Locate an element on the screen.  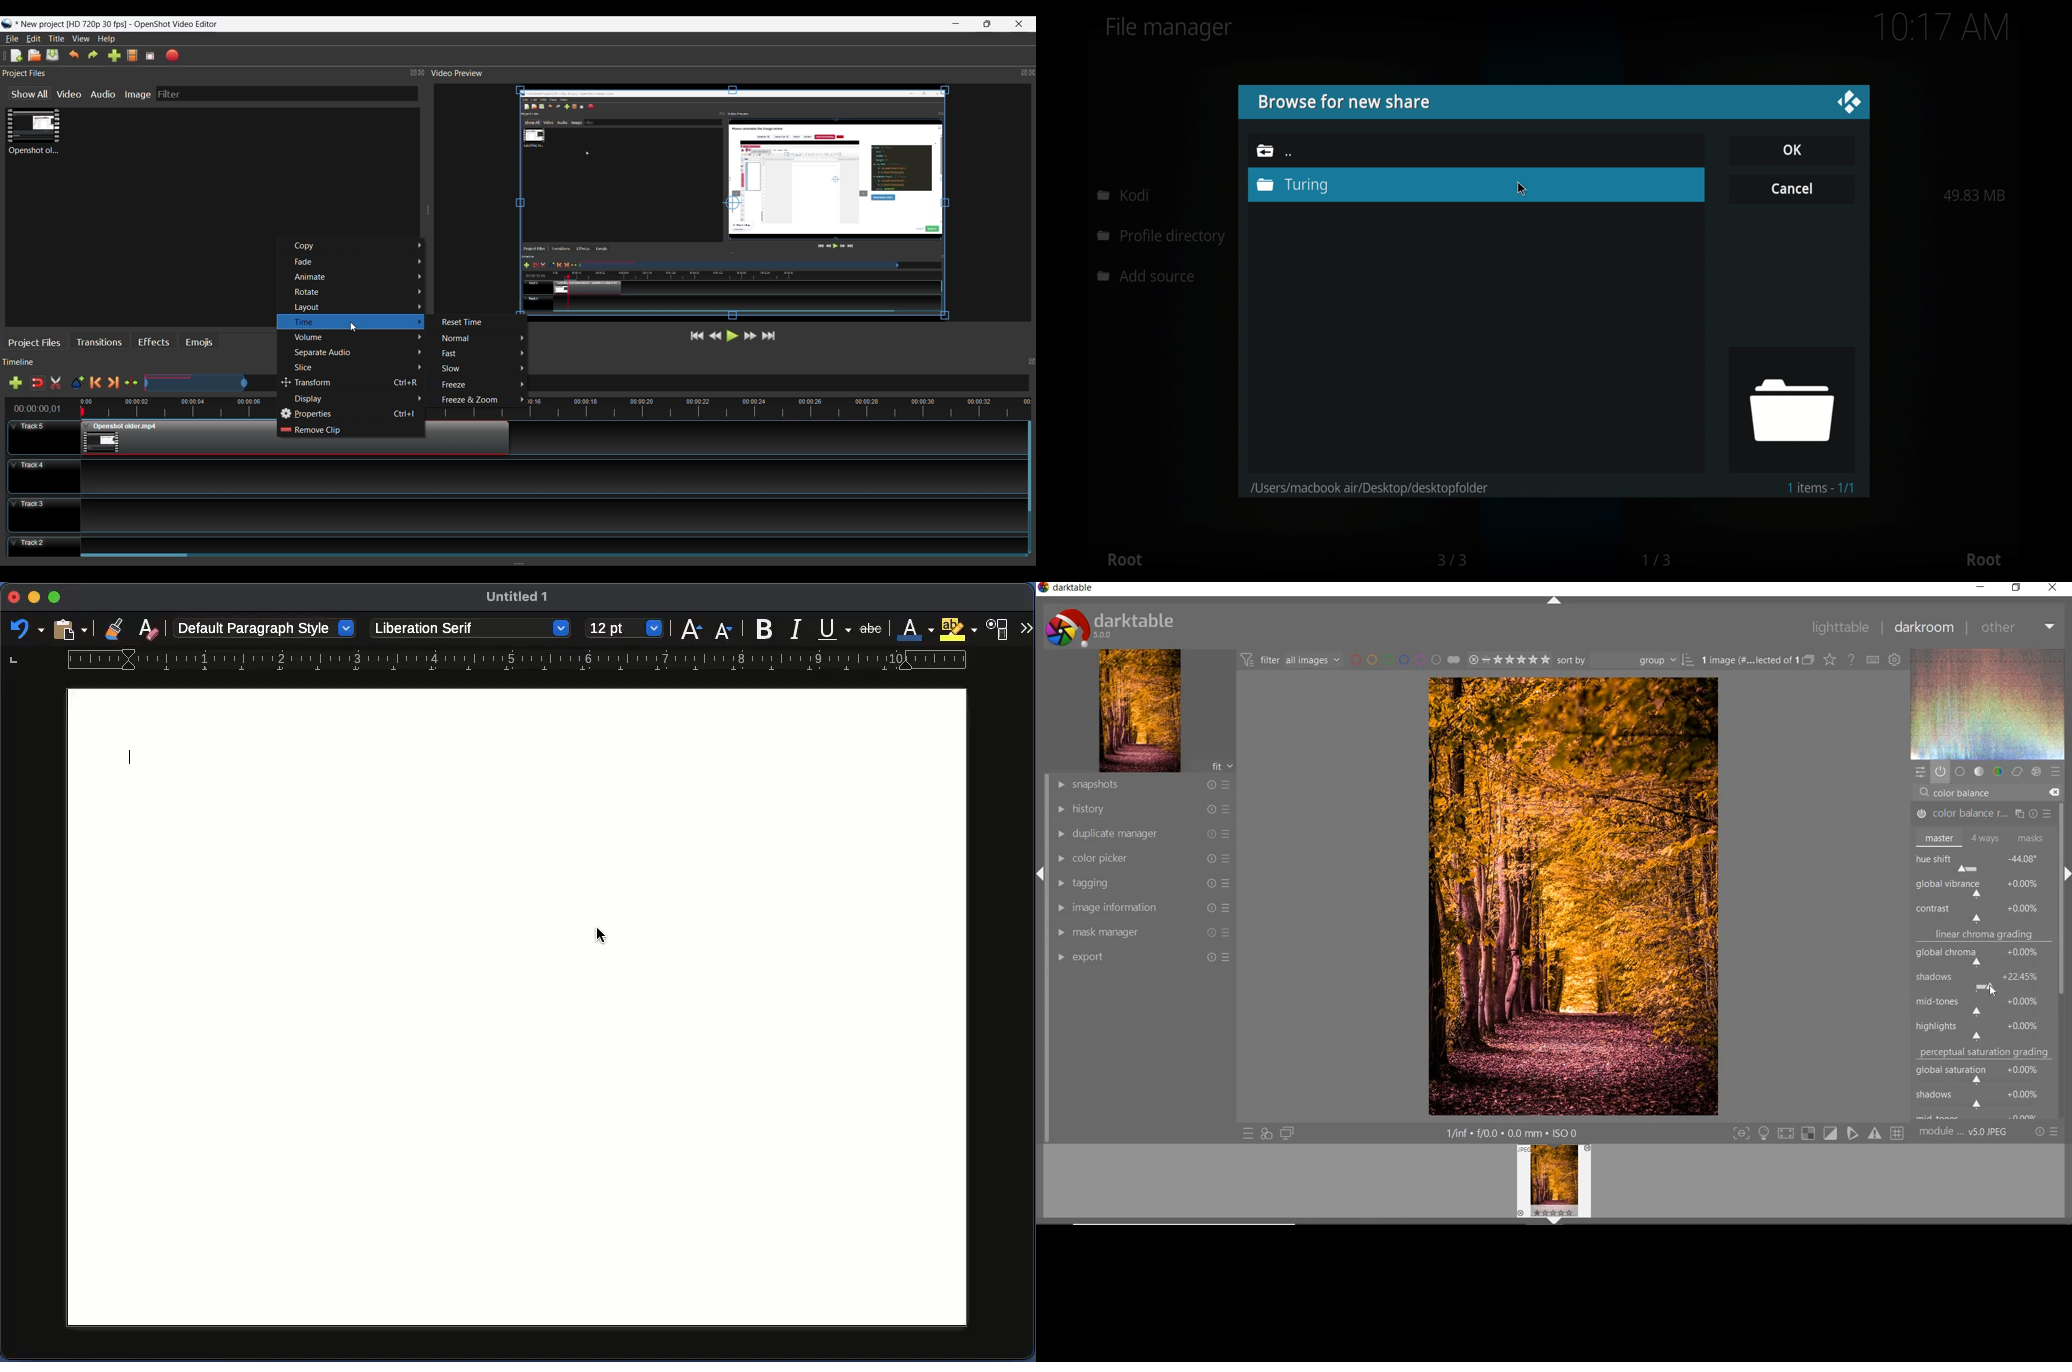
1/3 is located at coordinates (1658, 561).